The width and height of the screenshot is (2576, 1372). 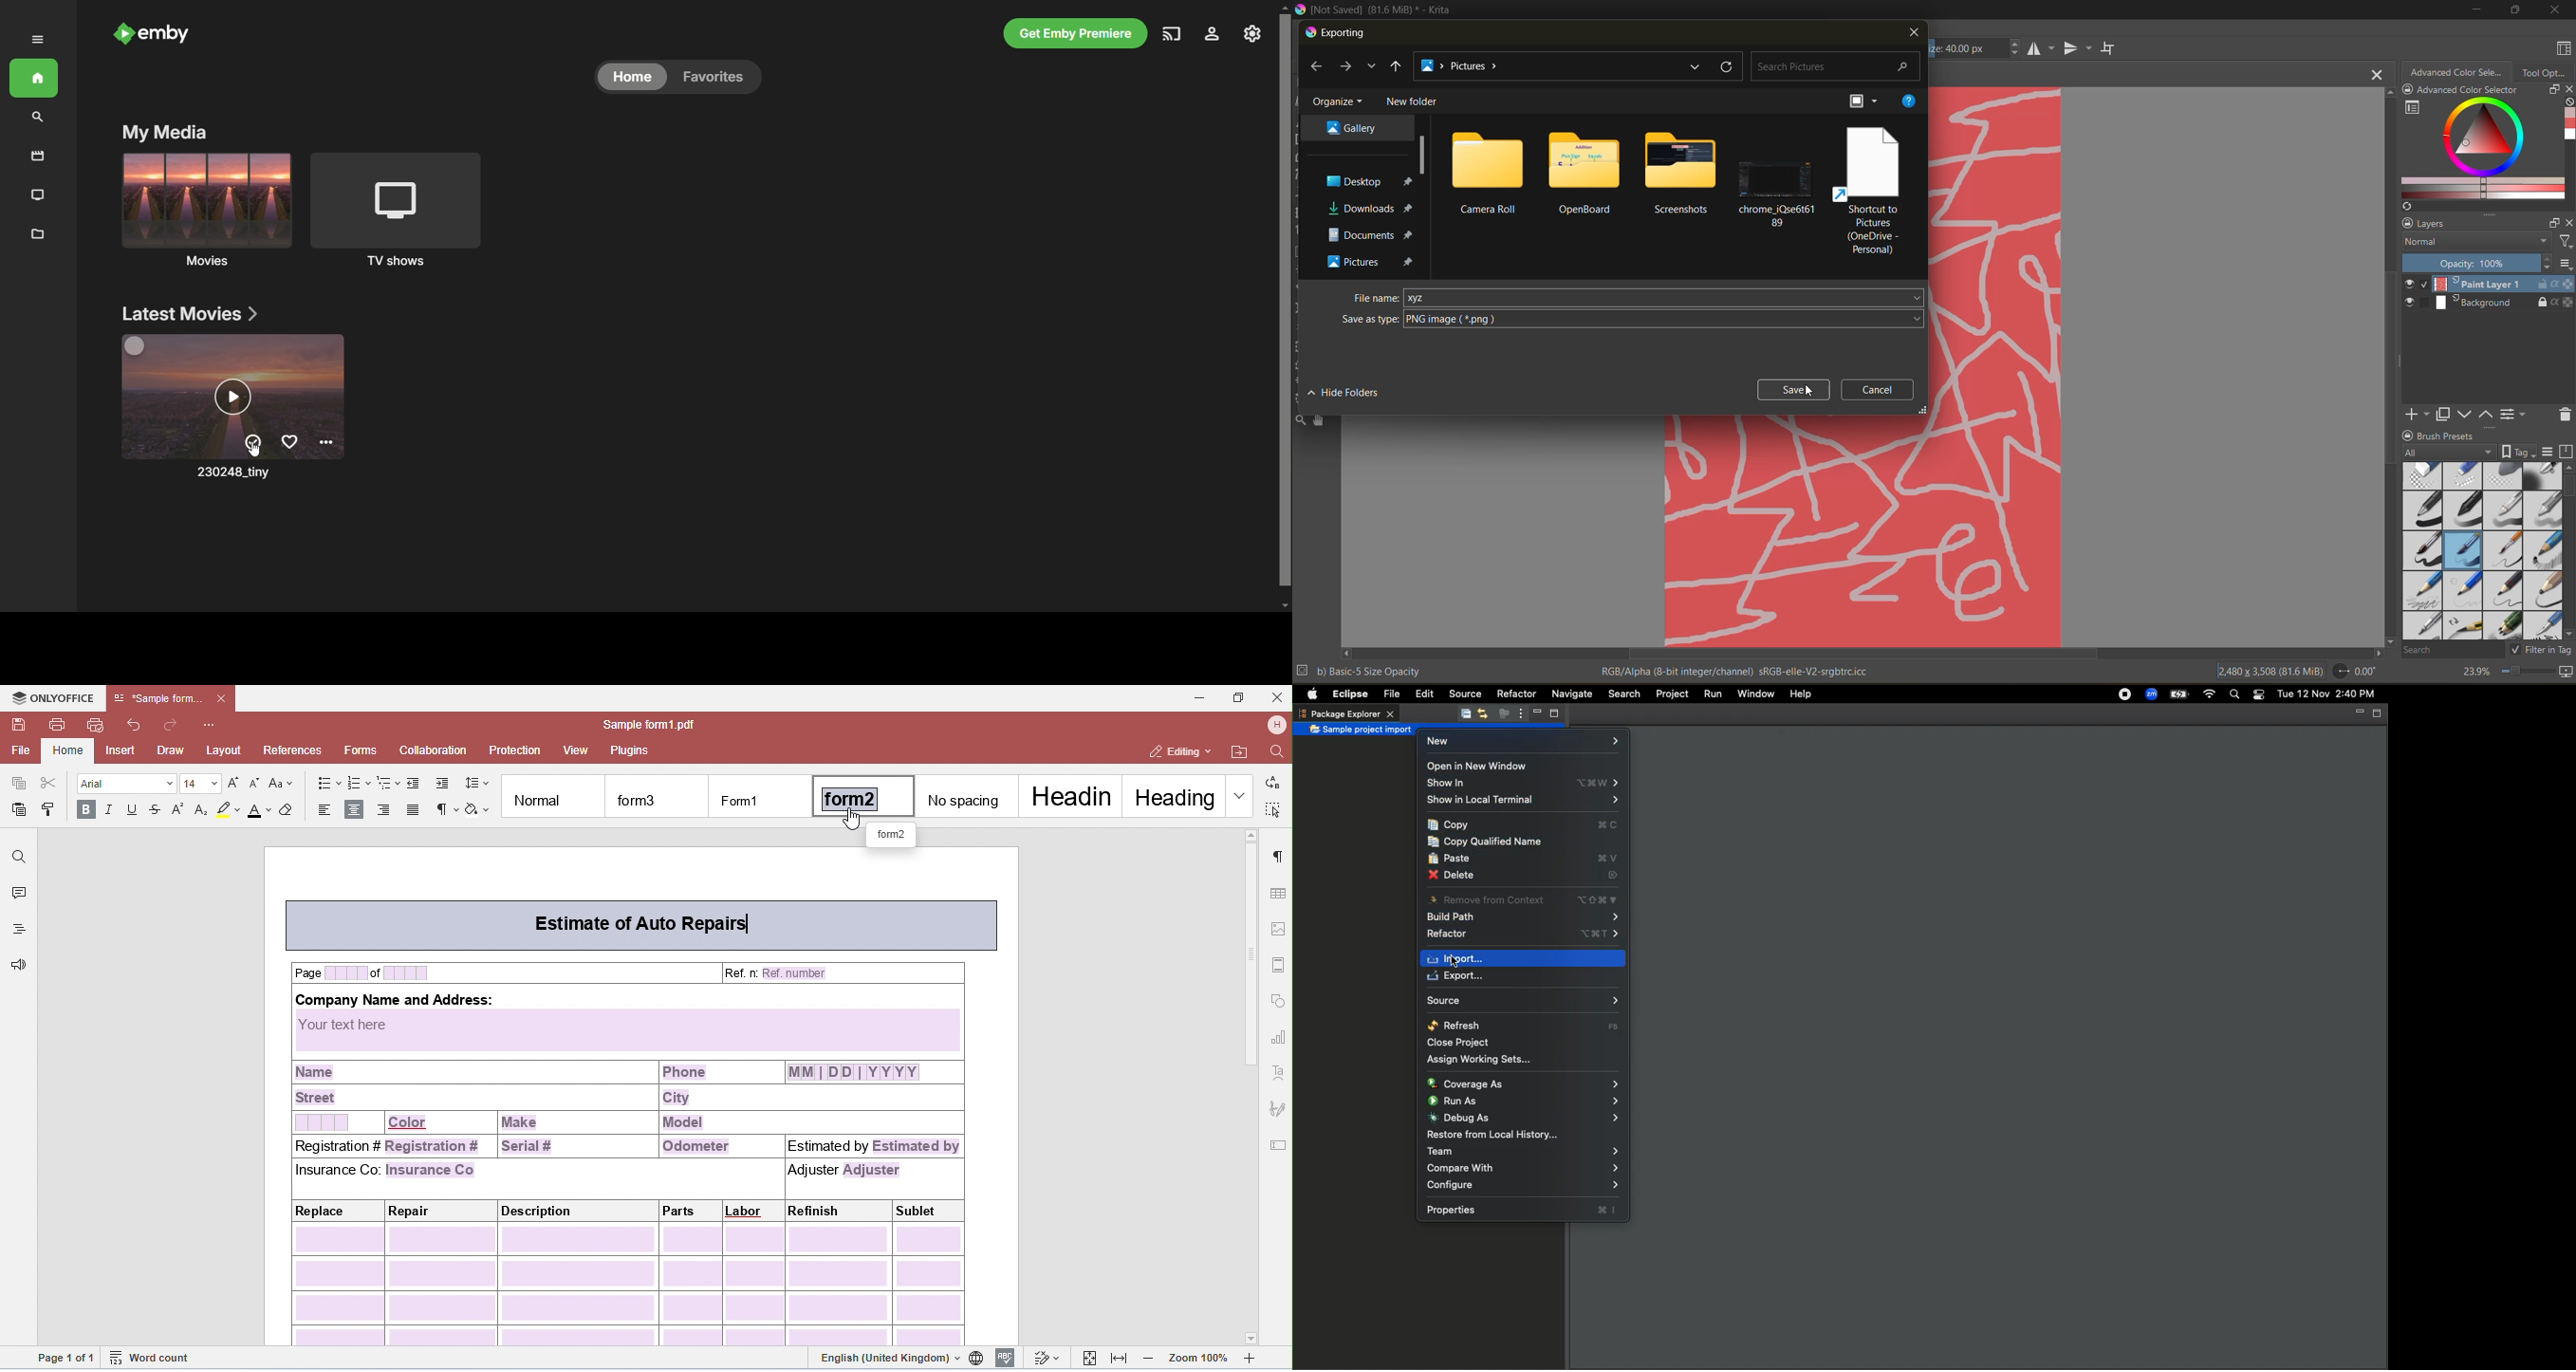 I want to click on lock/unlock docker, so click(x=2410, y=434).